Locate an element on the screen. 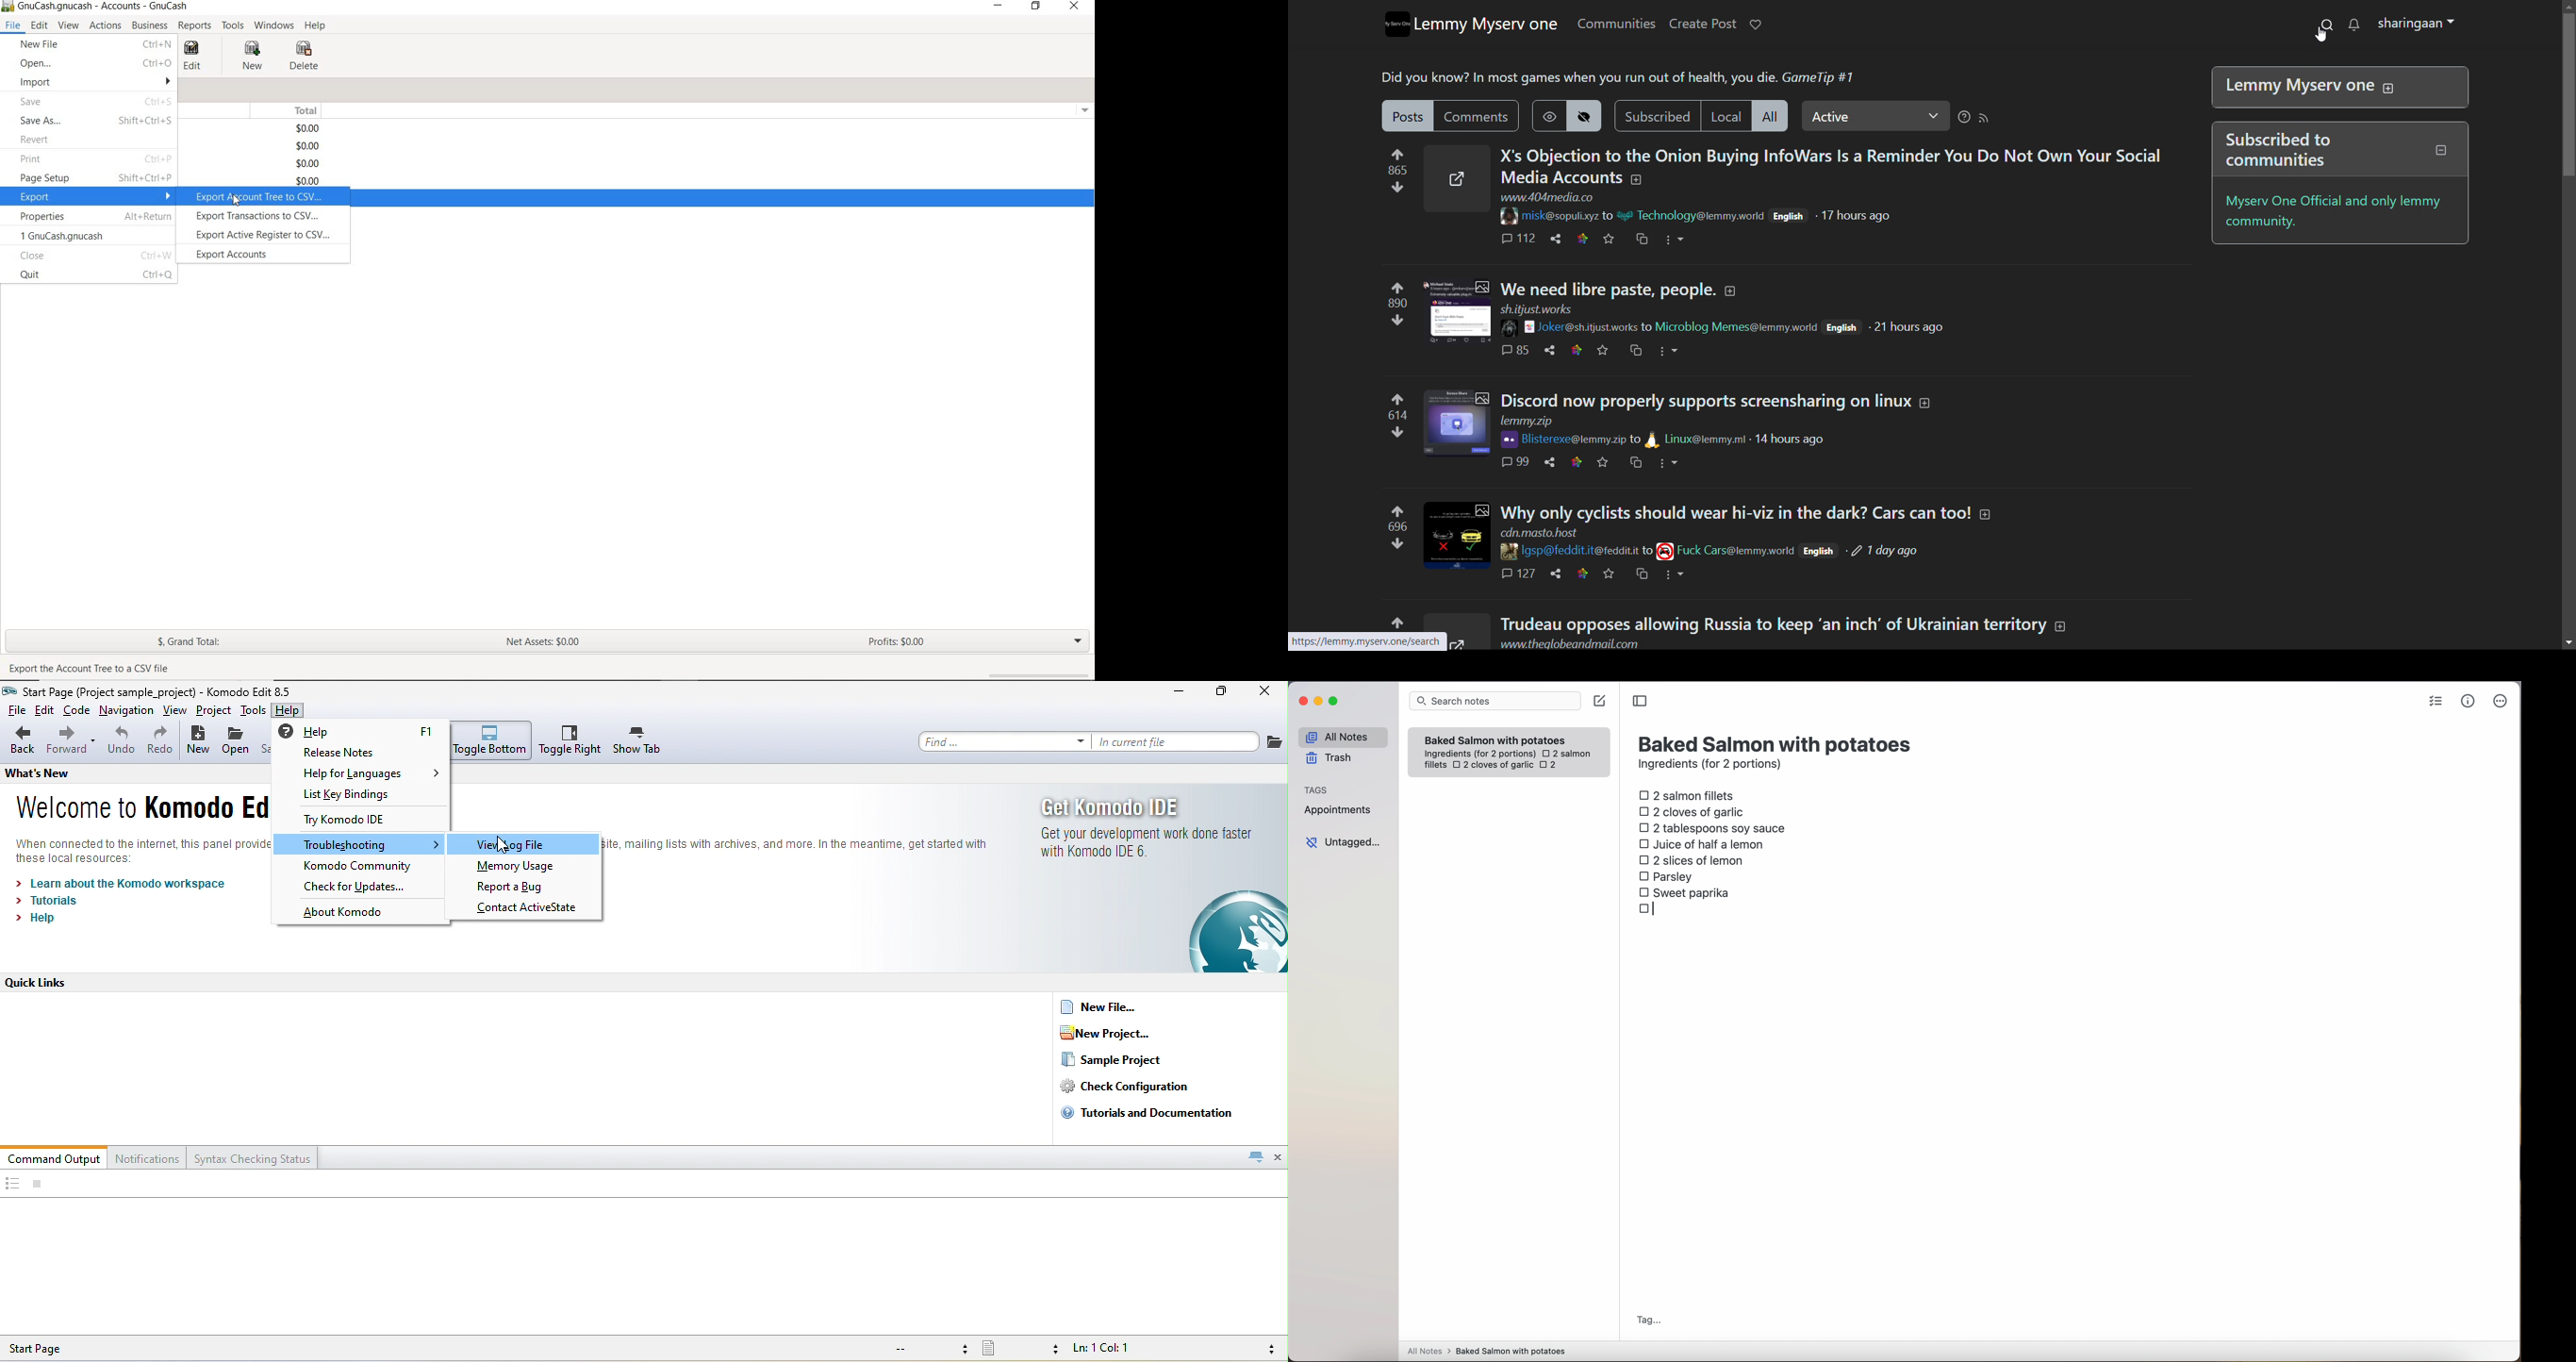 The width and height of the screenshot is (2576, 1372). votes is located at coordinates (1394, 527).